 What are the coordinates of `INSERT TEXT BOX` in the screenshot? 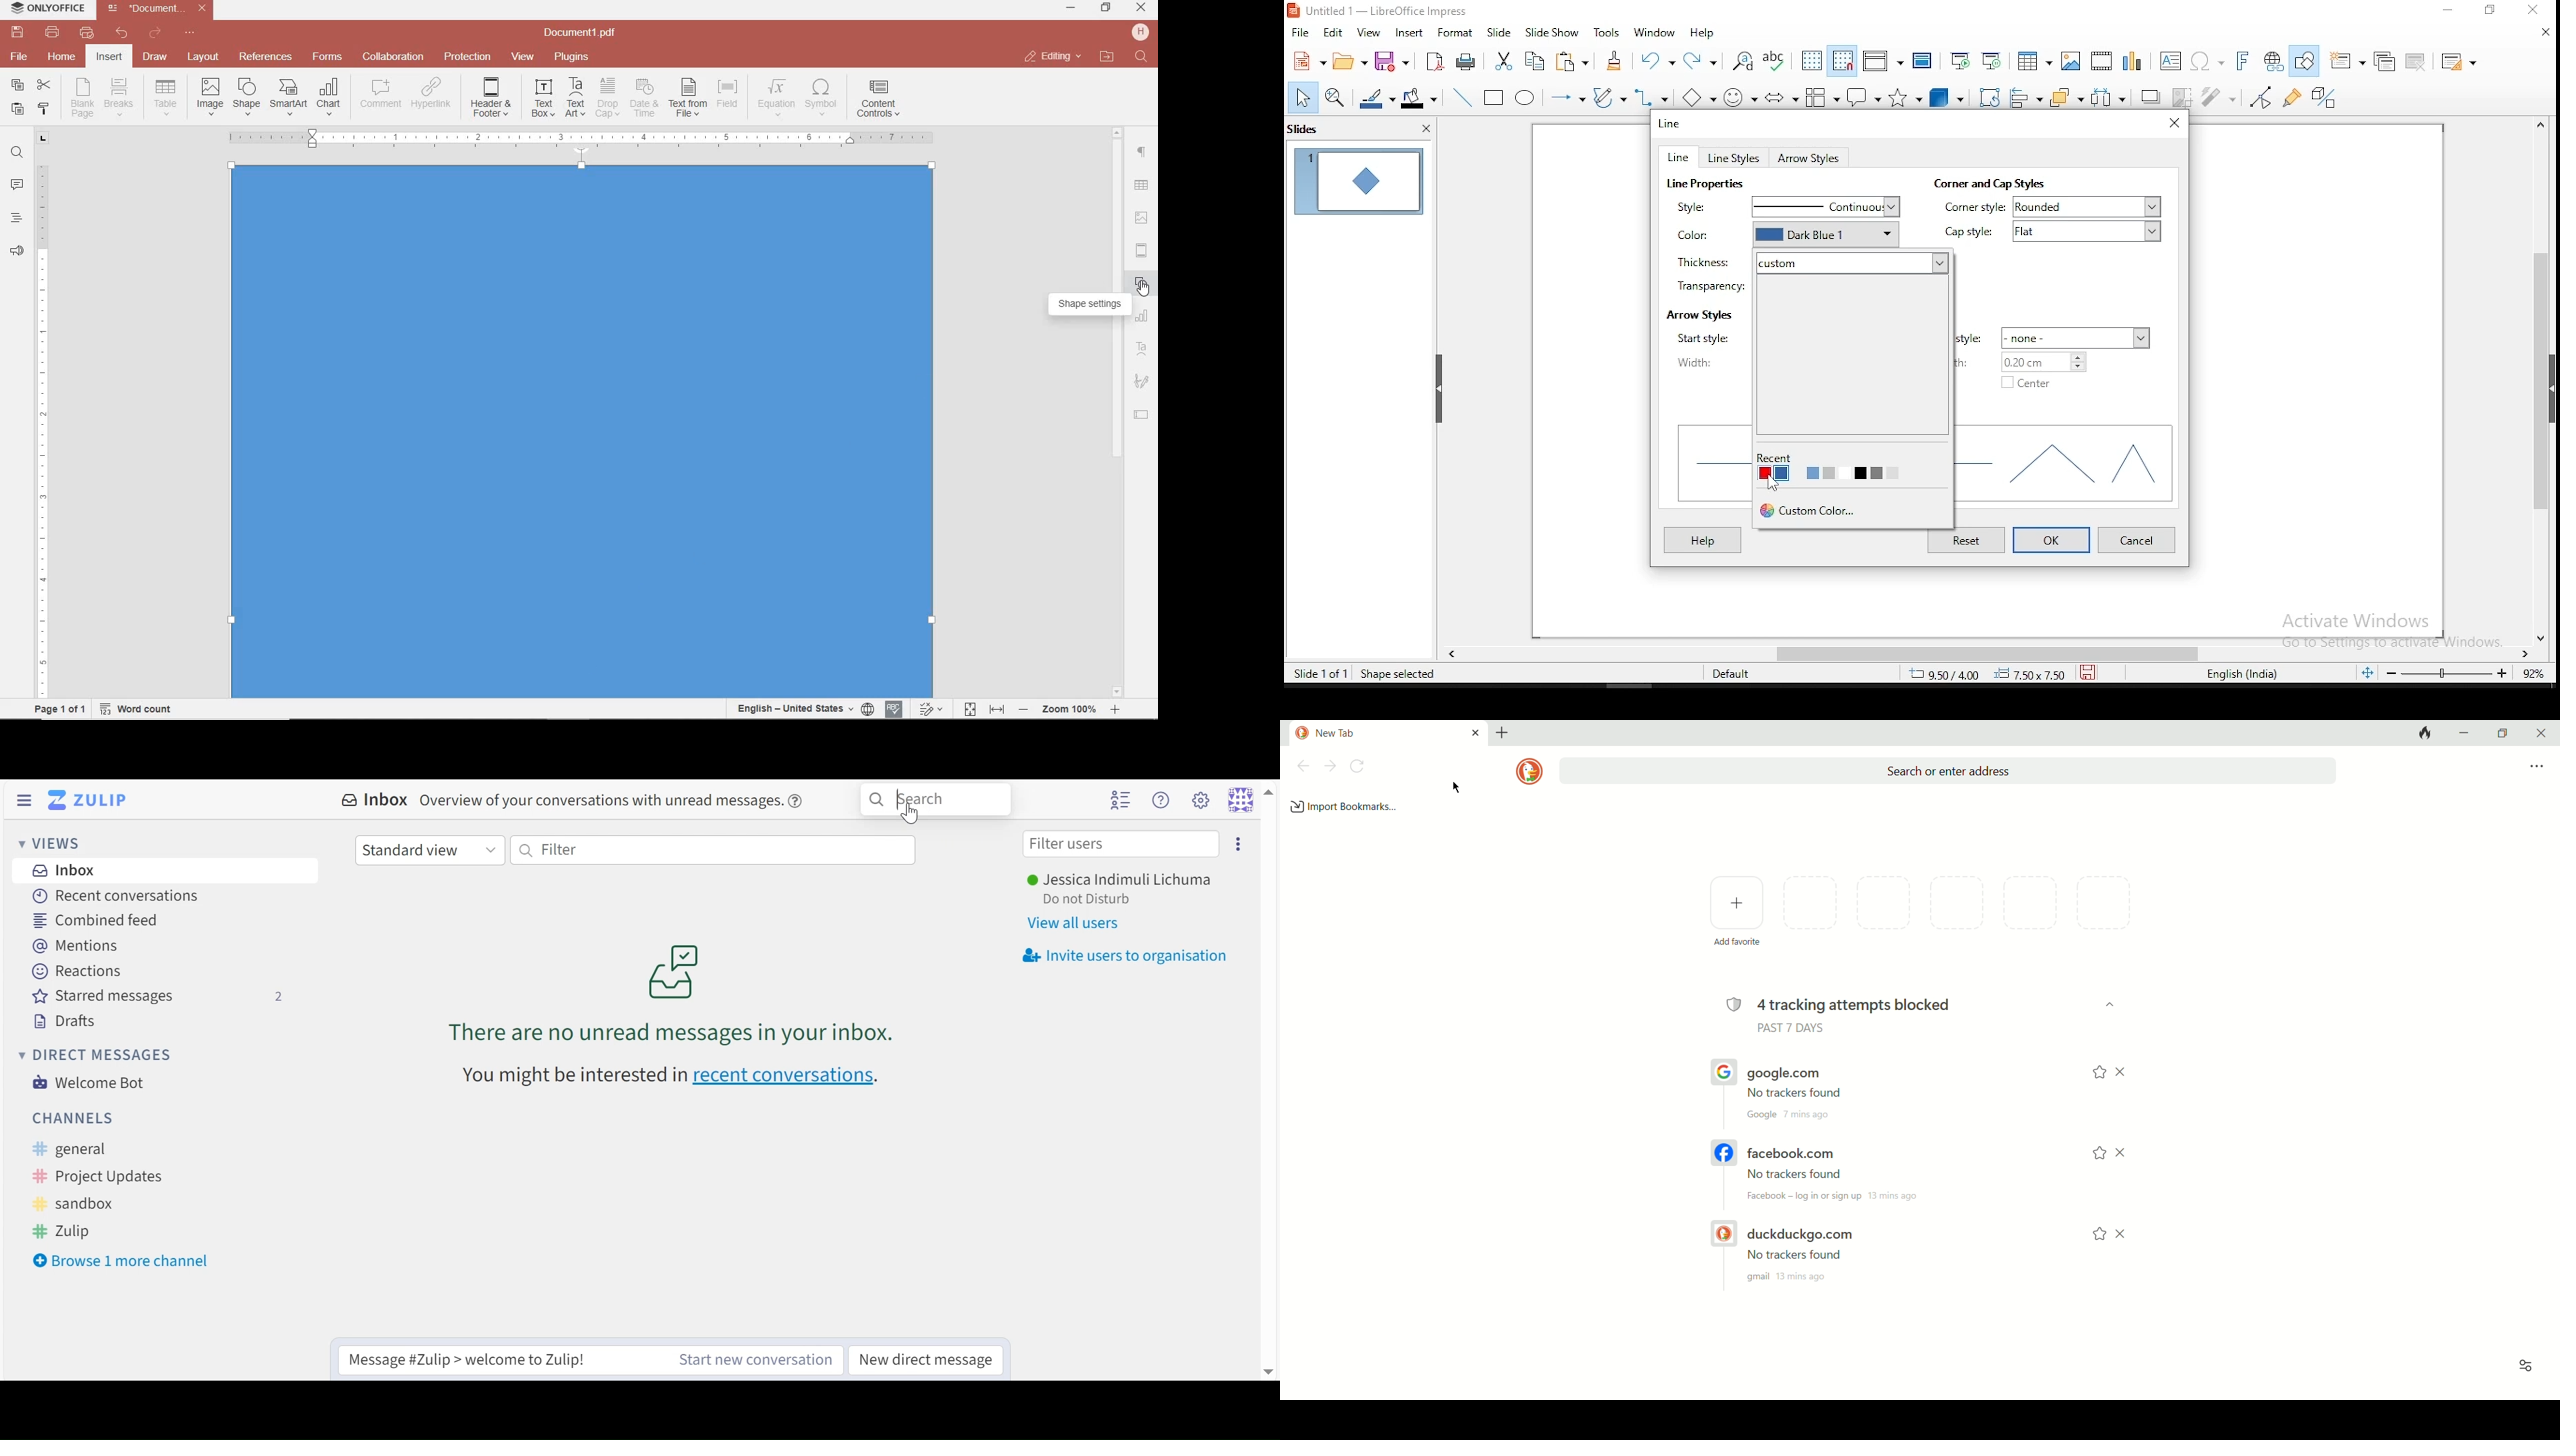 It's located at (543, 97).